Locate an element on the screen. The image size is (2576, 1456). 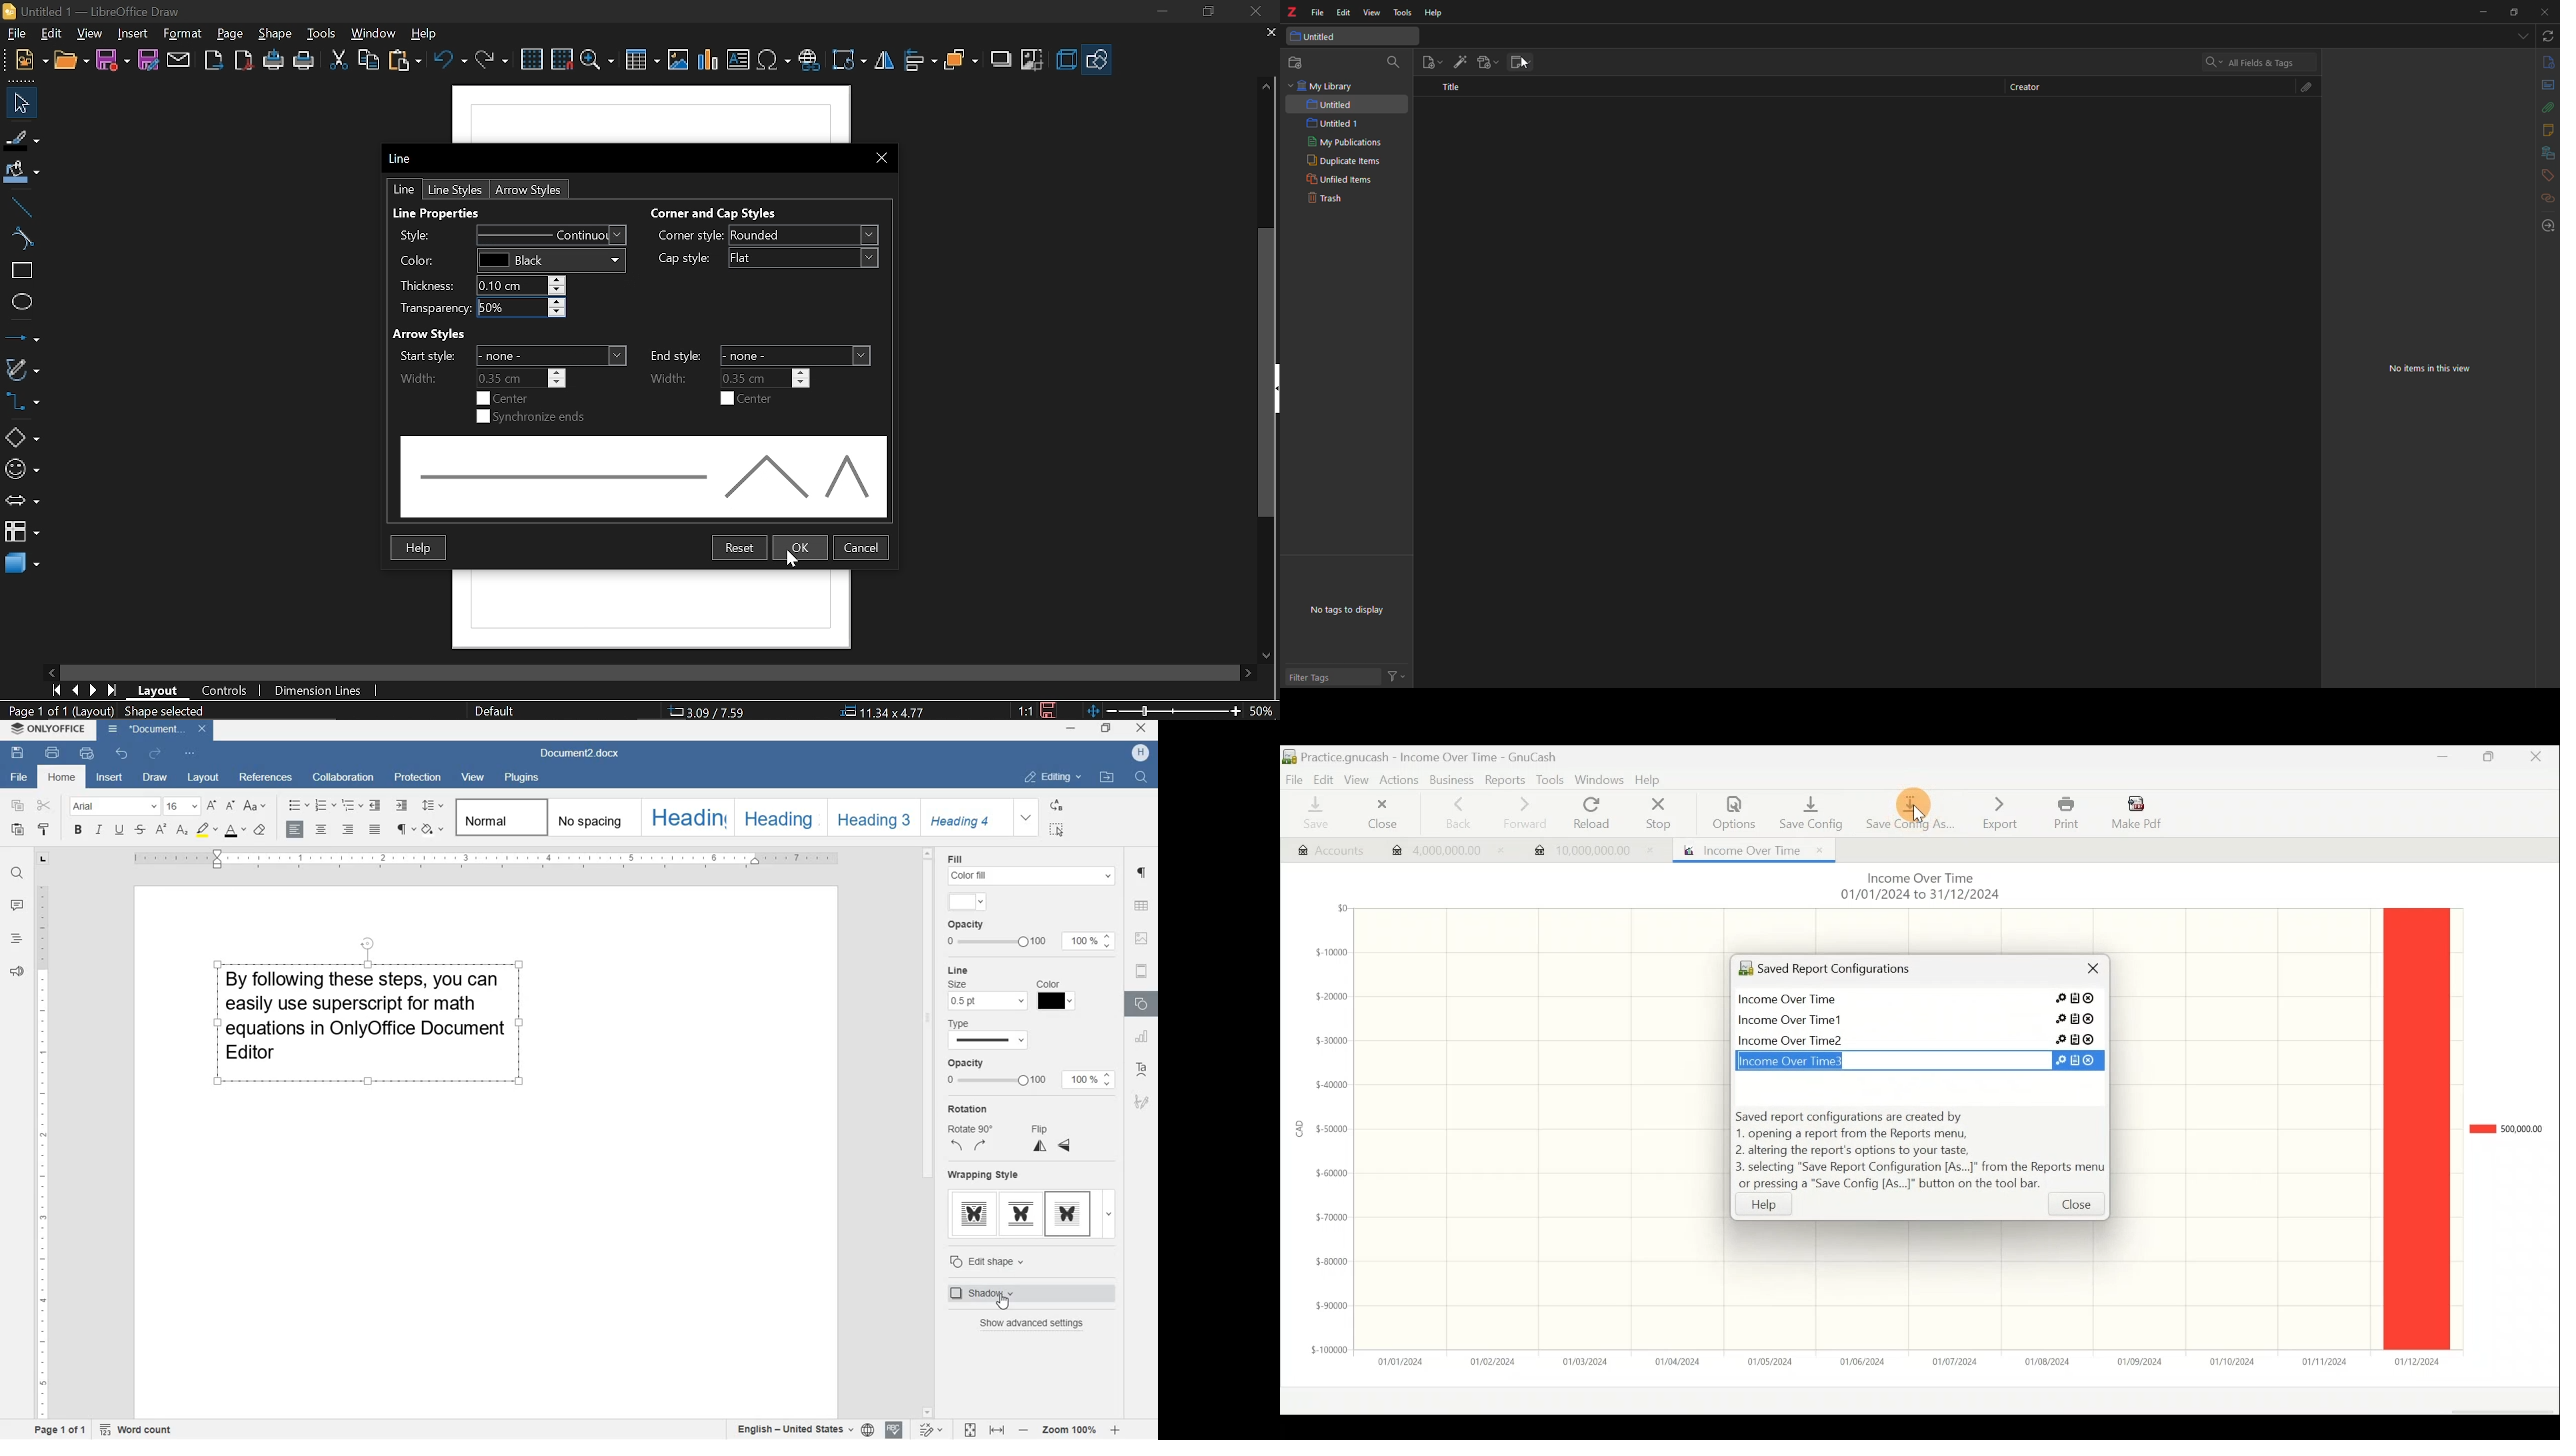
trash is located at coordinates (1329, 199).